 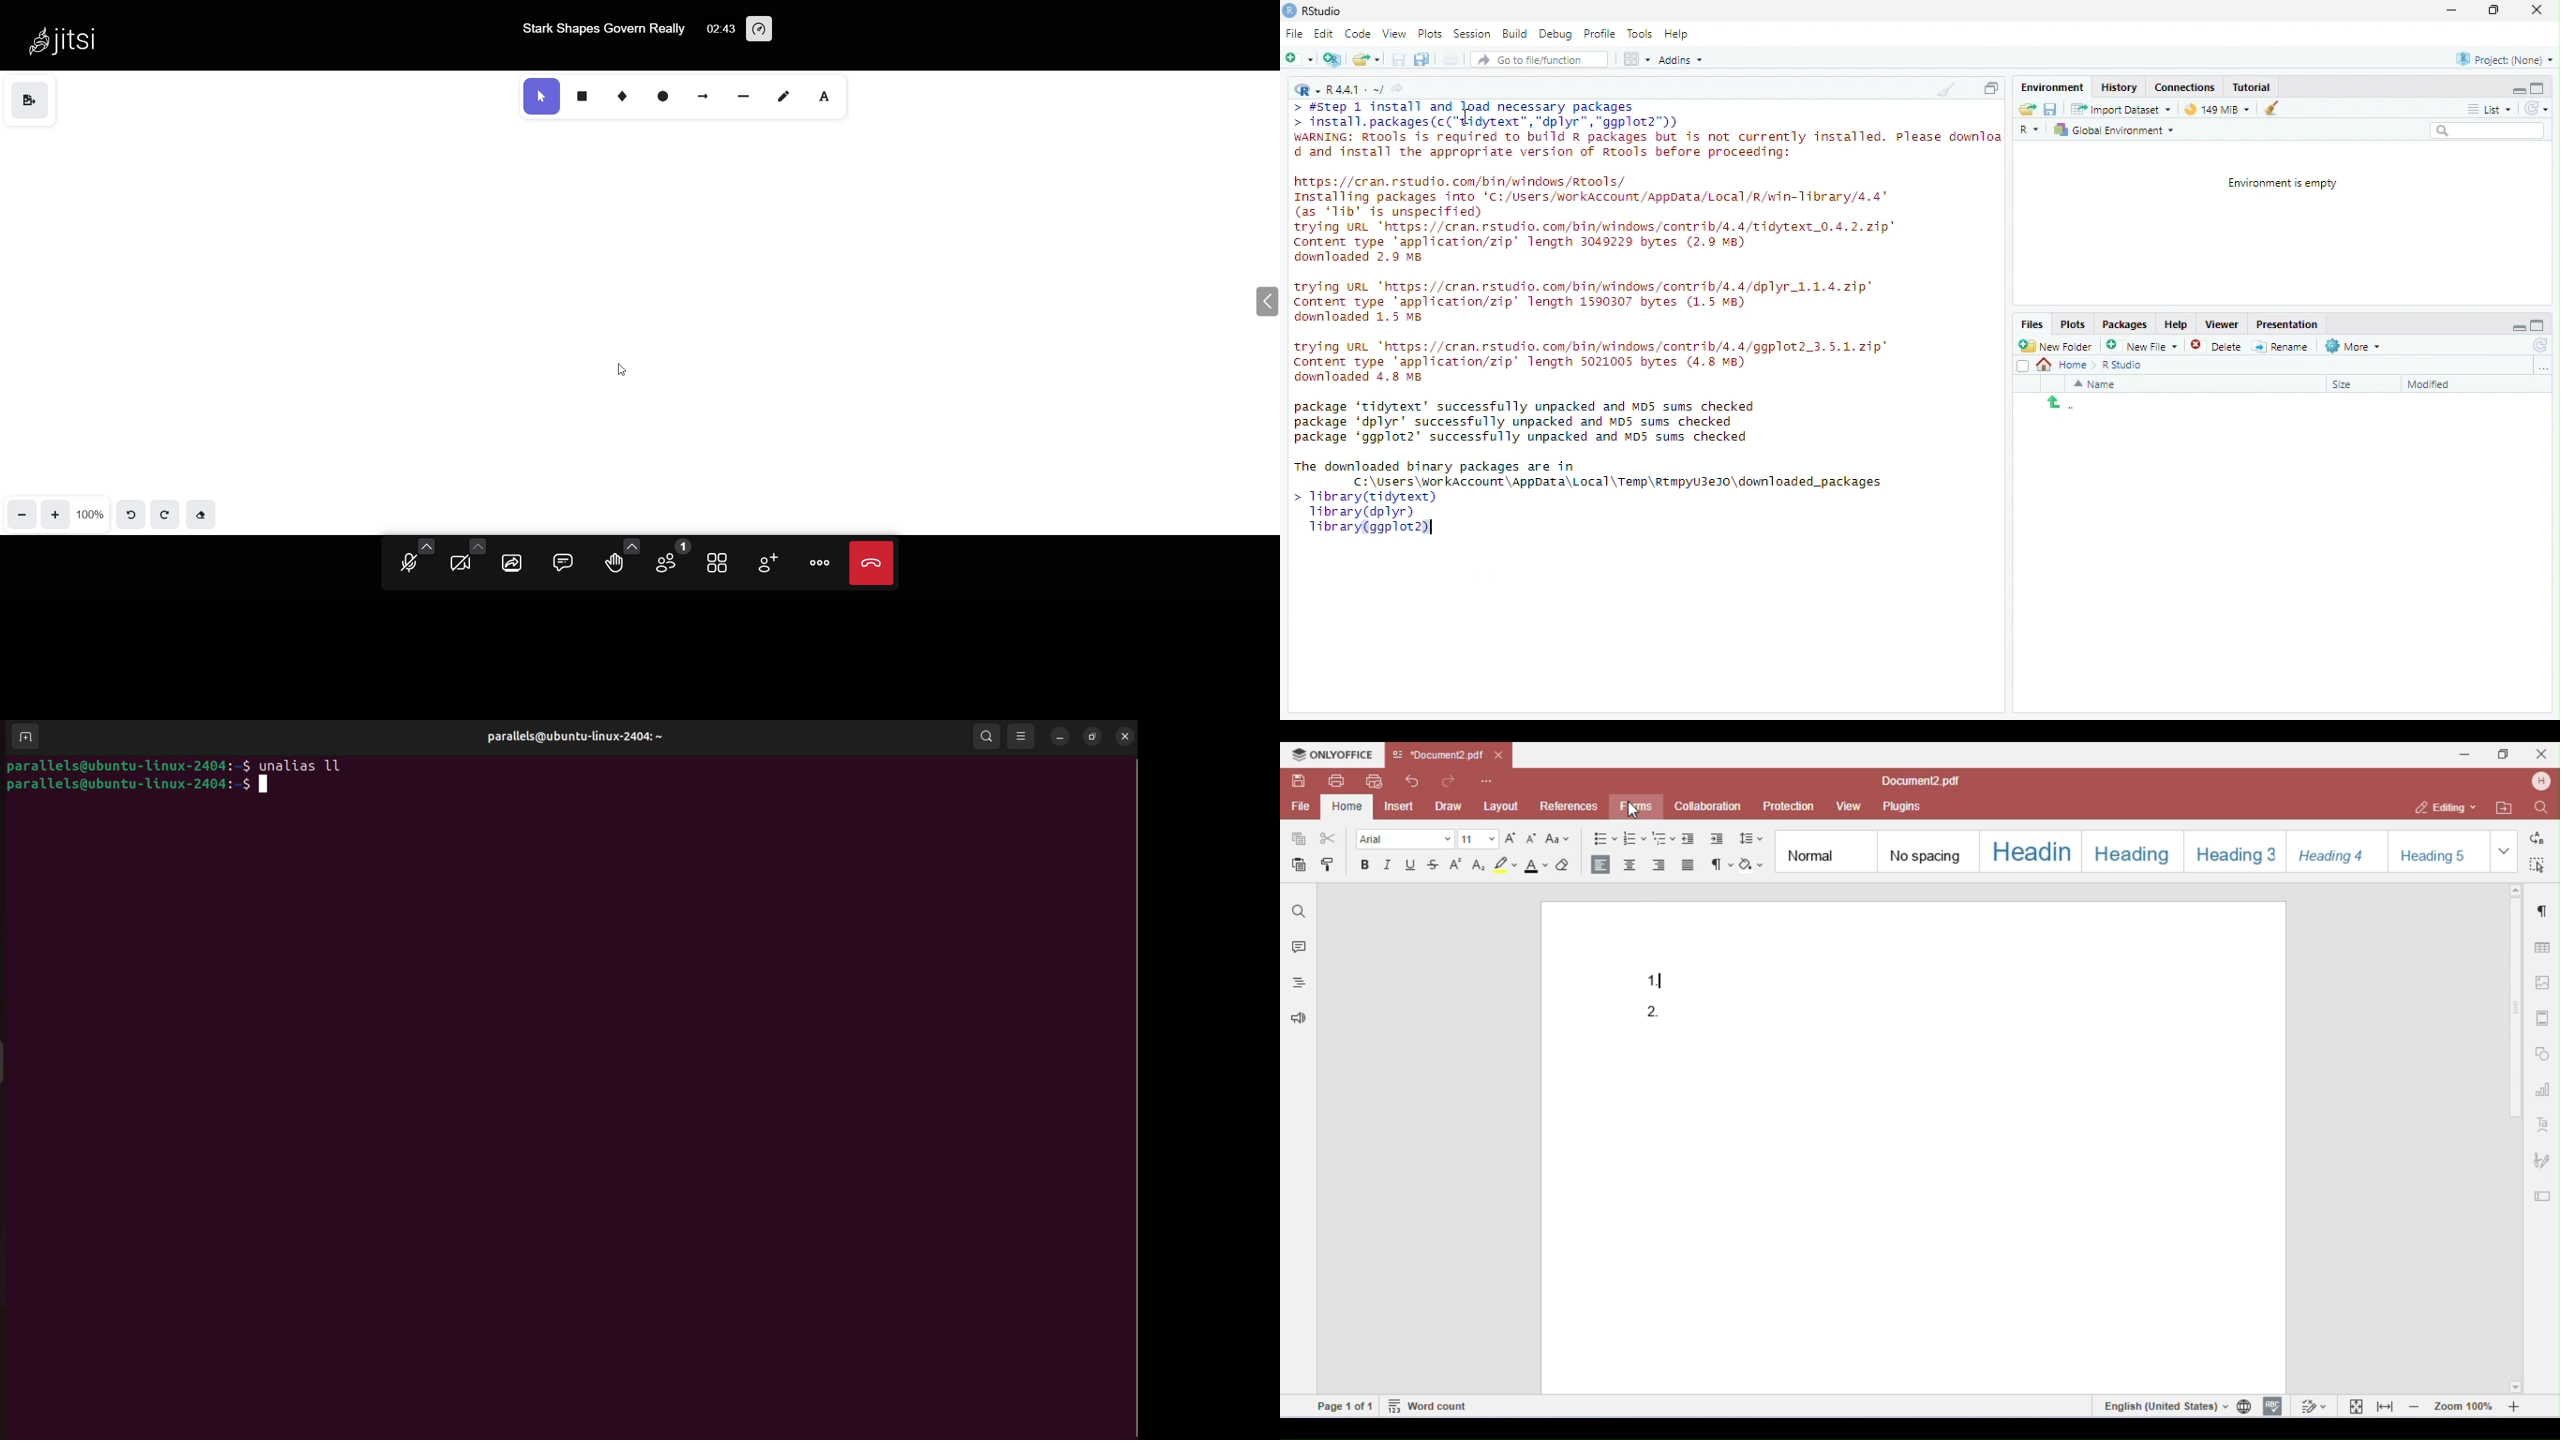 What do you see at coordinates (1590, 303) in the screenshot?
I see `trying URL “https://cran.rstudio.com/bin/windows/contrib/4.4/dplyr_1.1.4.zip"
Content type 'application/zip’ length 1590307 bytes (1.5 MB)
downloaded 1.5 MB` at bounding box center [1590, 303].